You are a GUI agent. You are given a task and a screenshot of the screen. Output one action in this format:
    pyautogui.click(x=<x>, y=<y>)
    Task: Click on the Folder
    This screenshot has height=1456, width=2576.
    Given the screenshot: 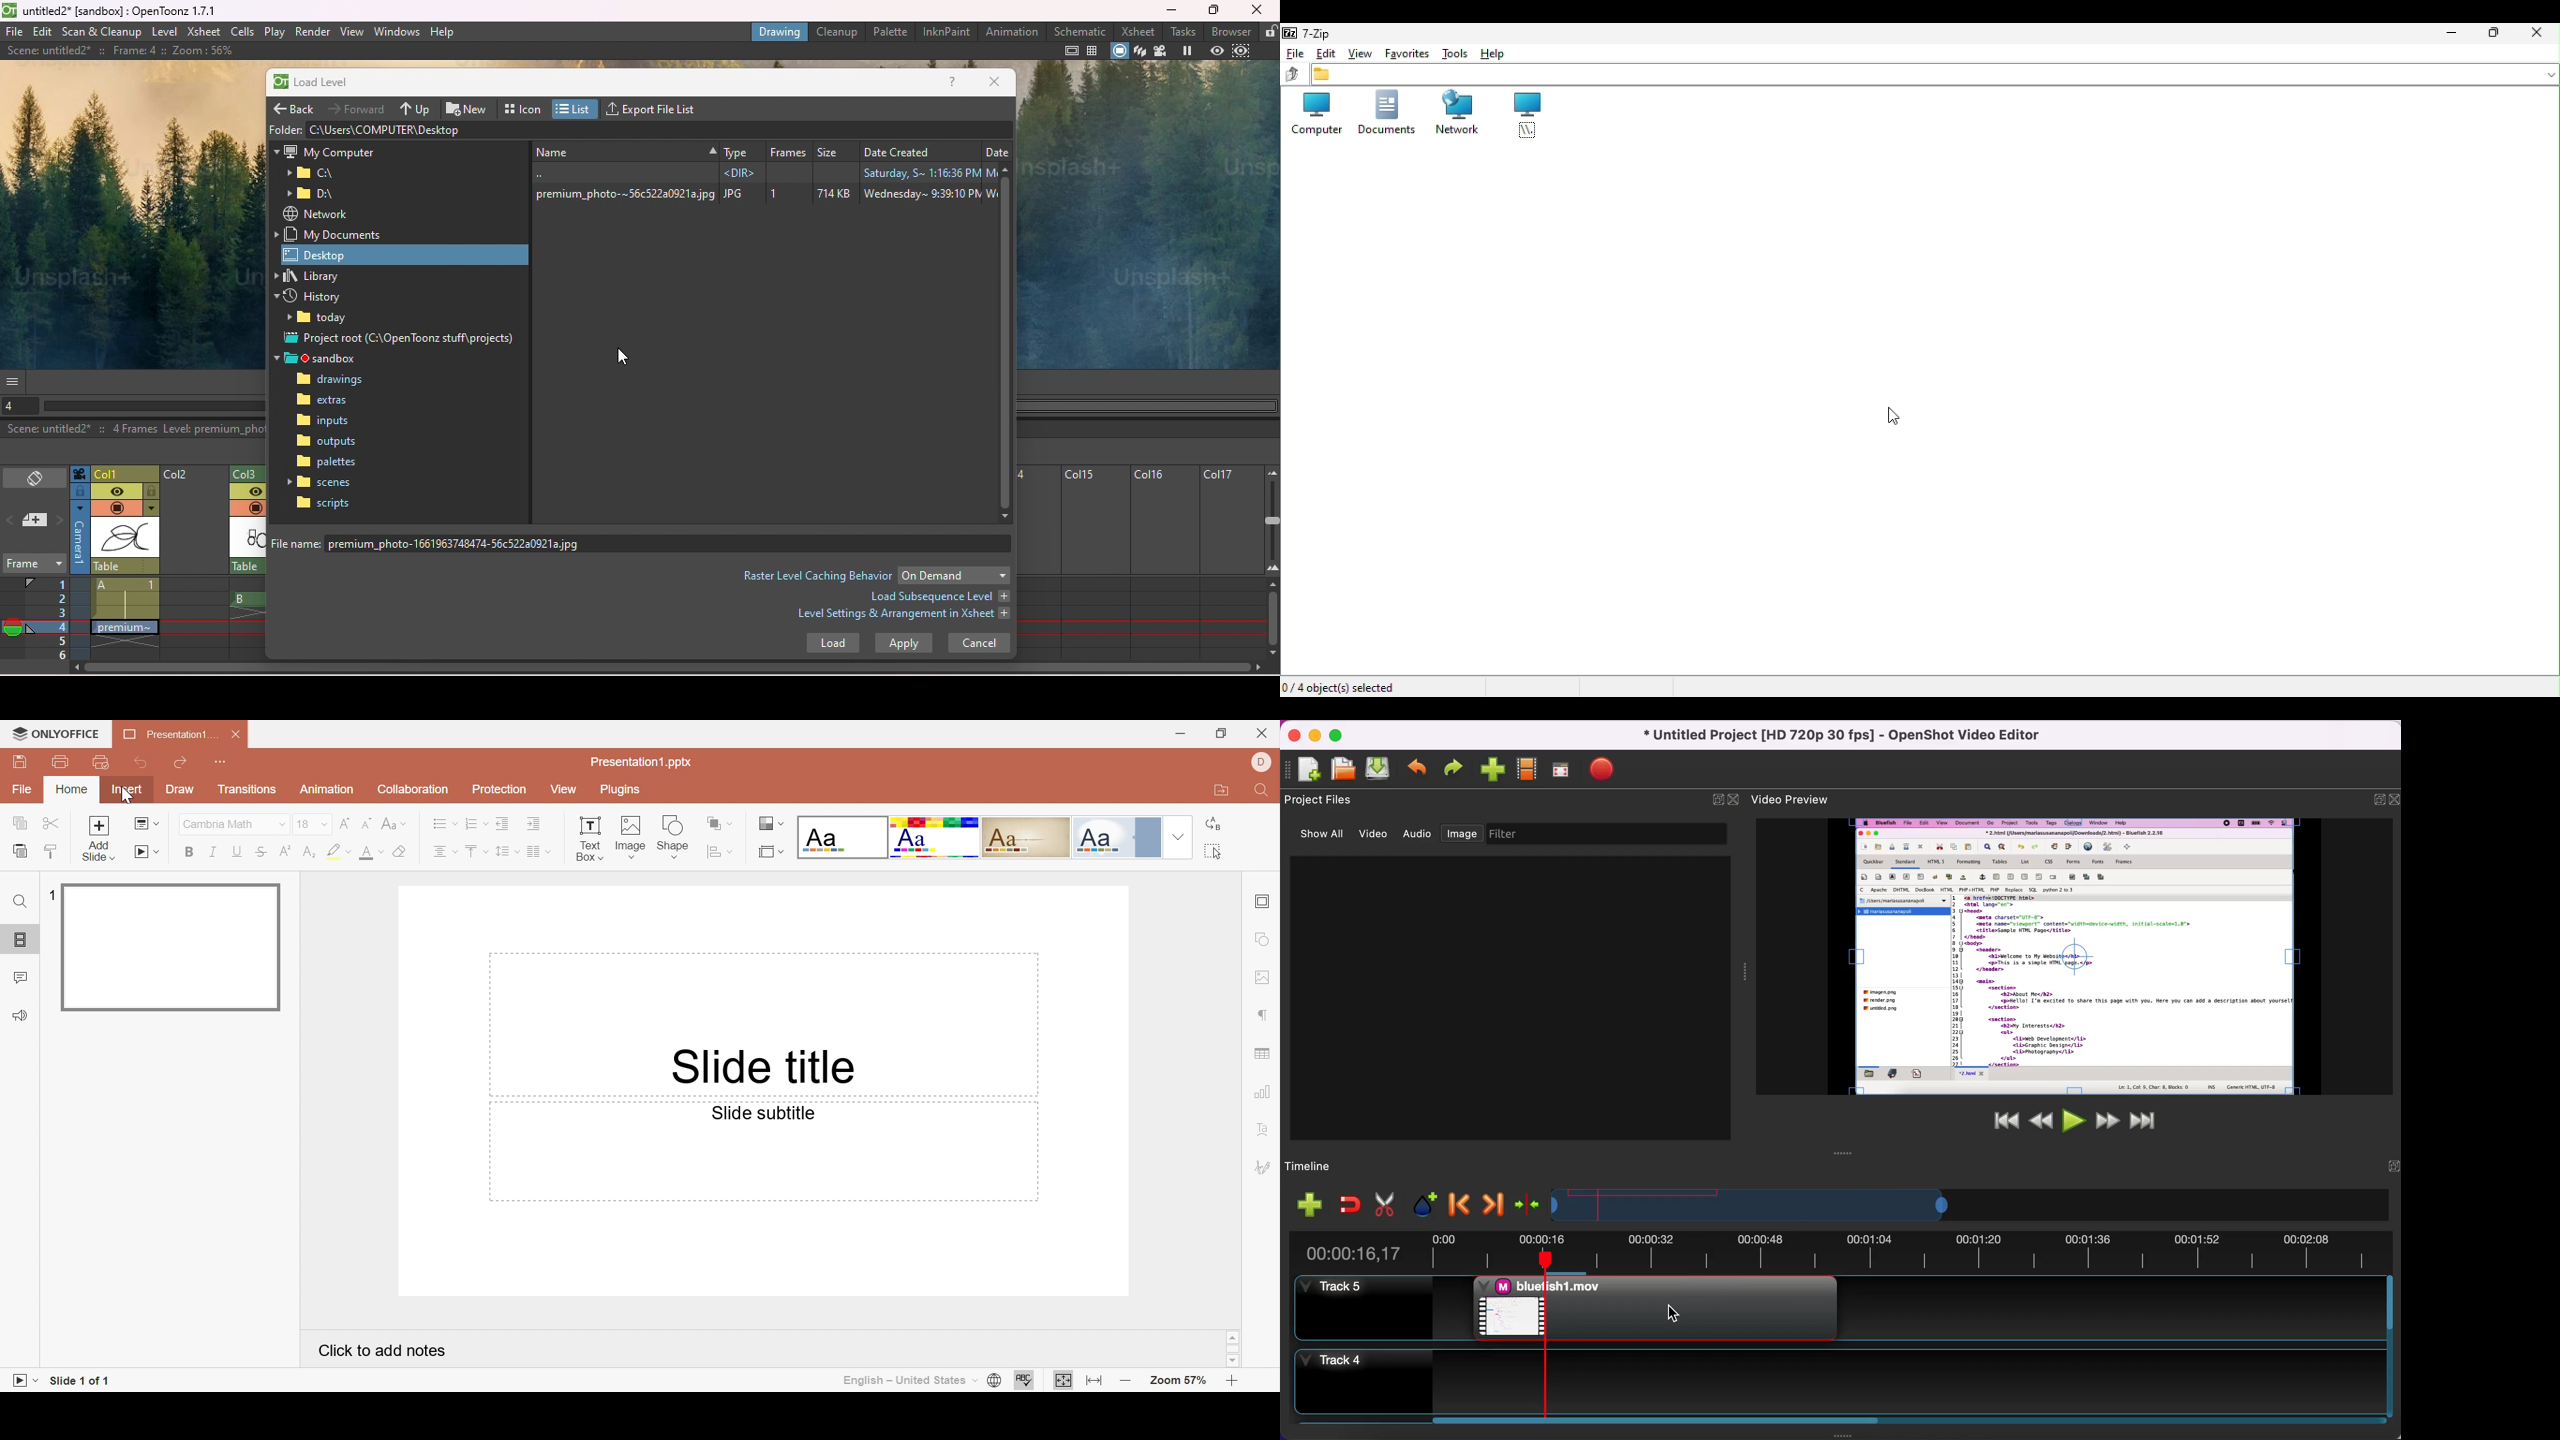 What is the action you would take?
    pyautogui.click(x=316, y=194)
    